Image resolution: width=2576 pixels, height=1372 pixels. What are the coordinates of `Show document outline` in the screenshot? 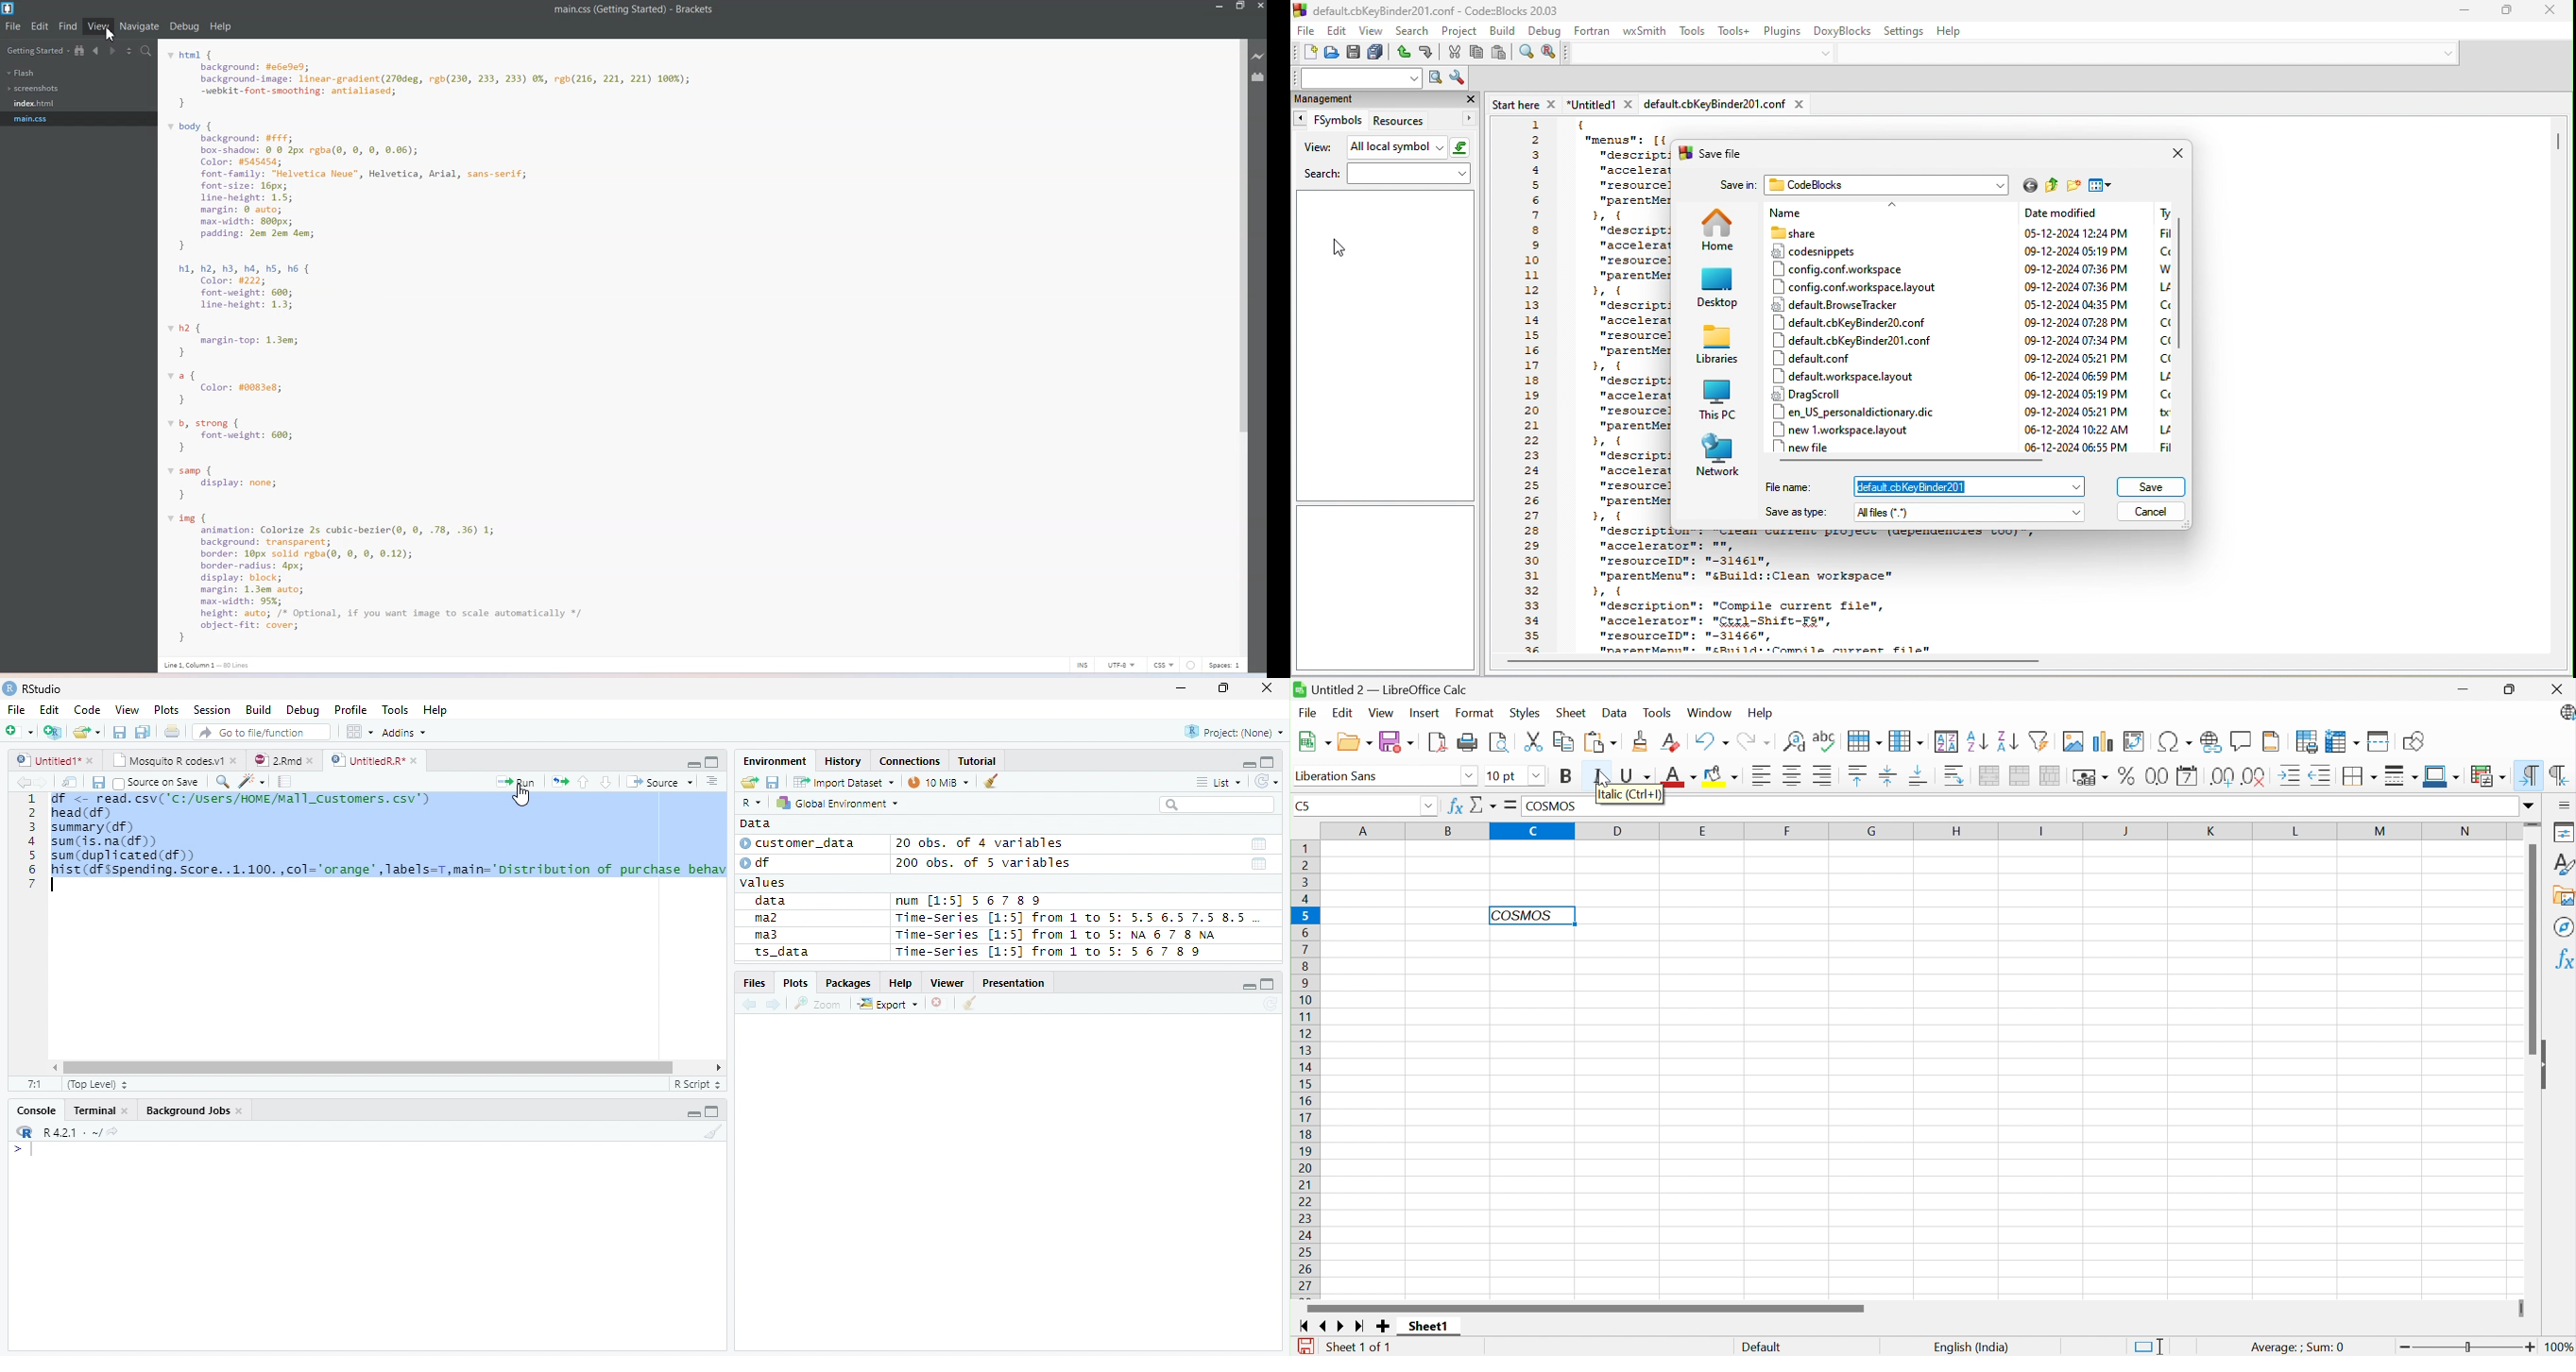 It's located at (710, 781).